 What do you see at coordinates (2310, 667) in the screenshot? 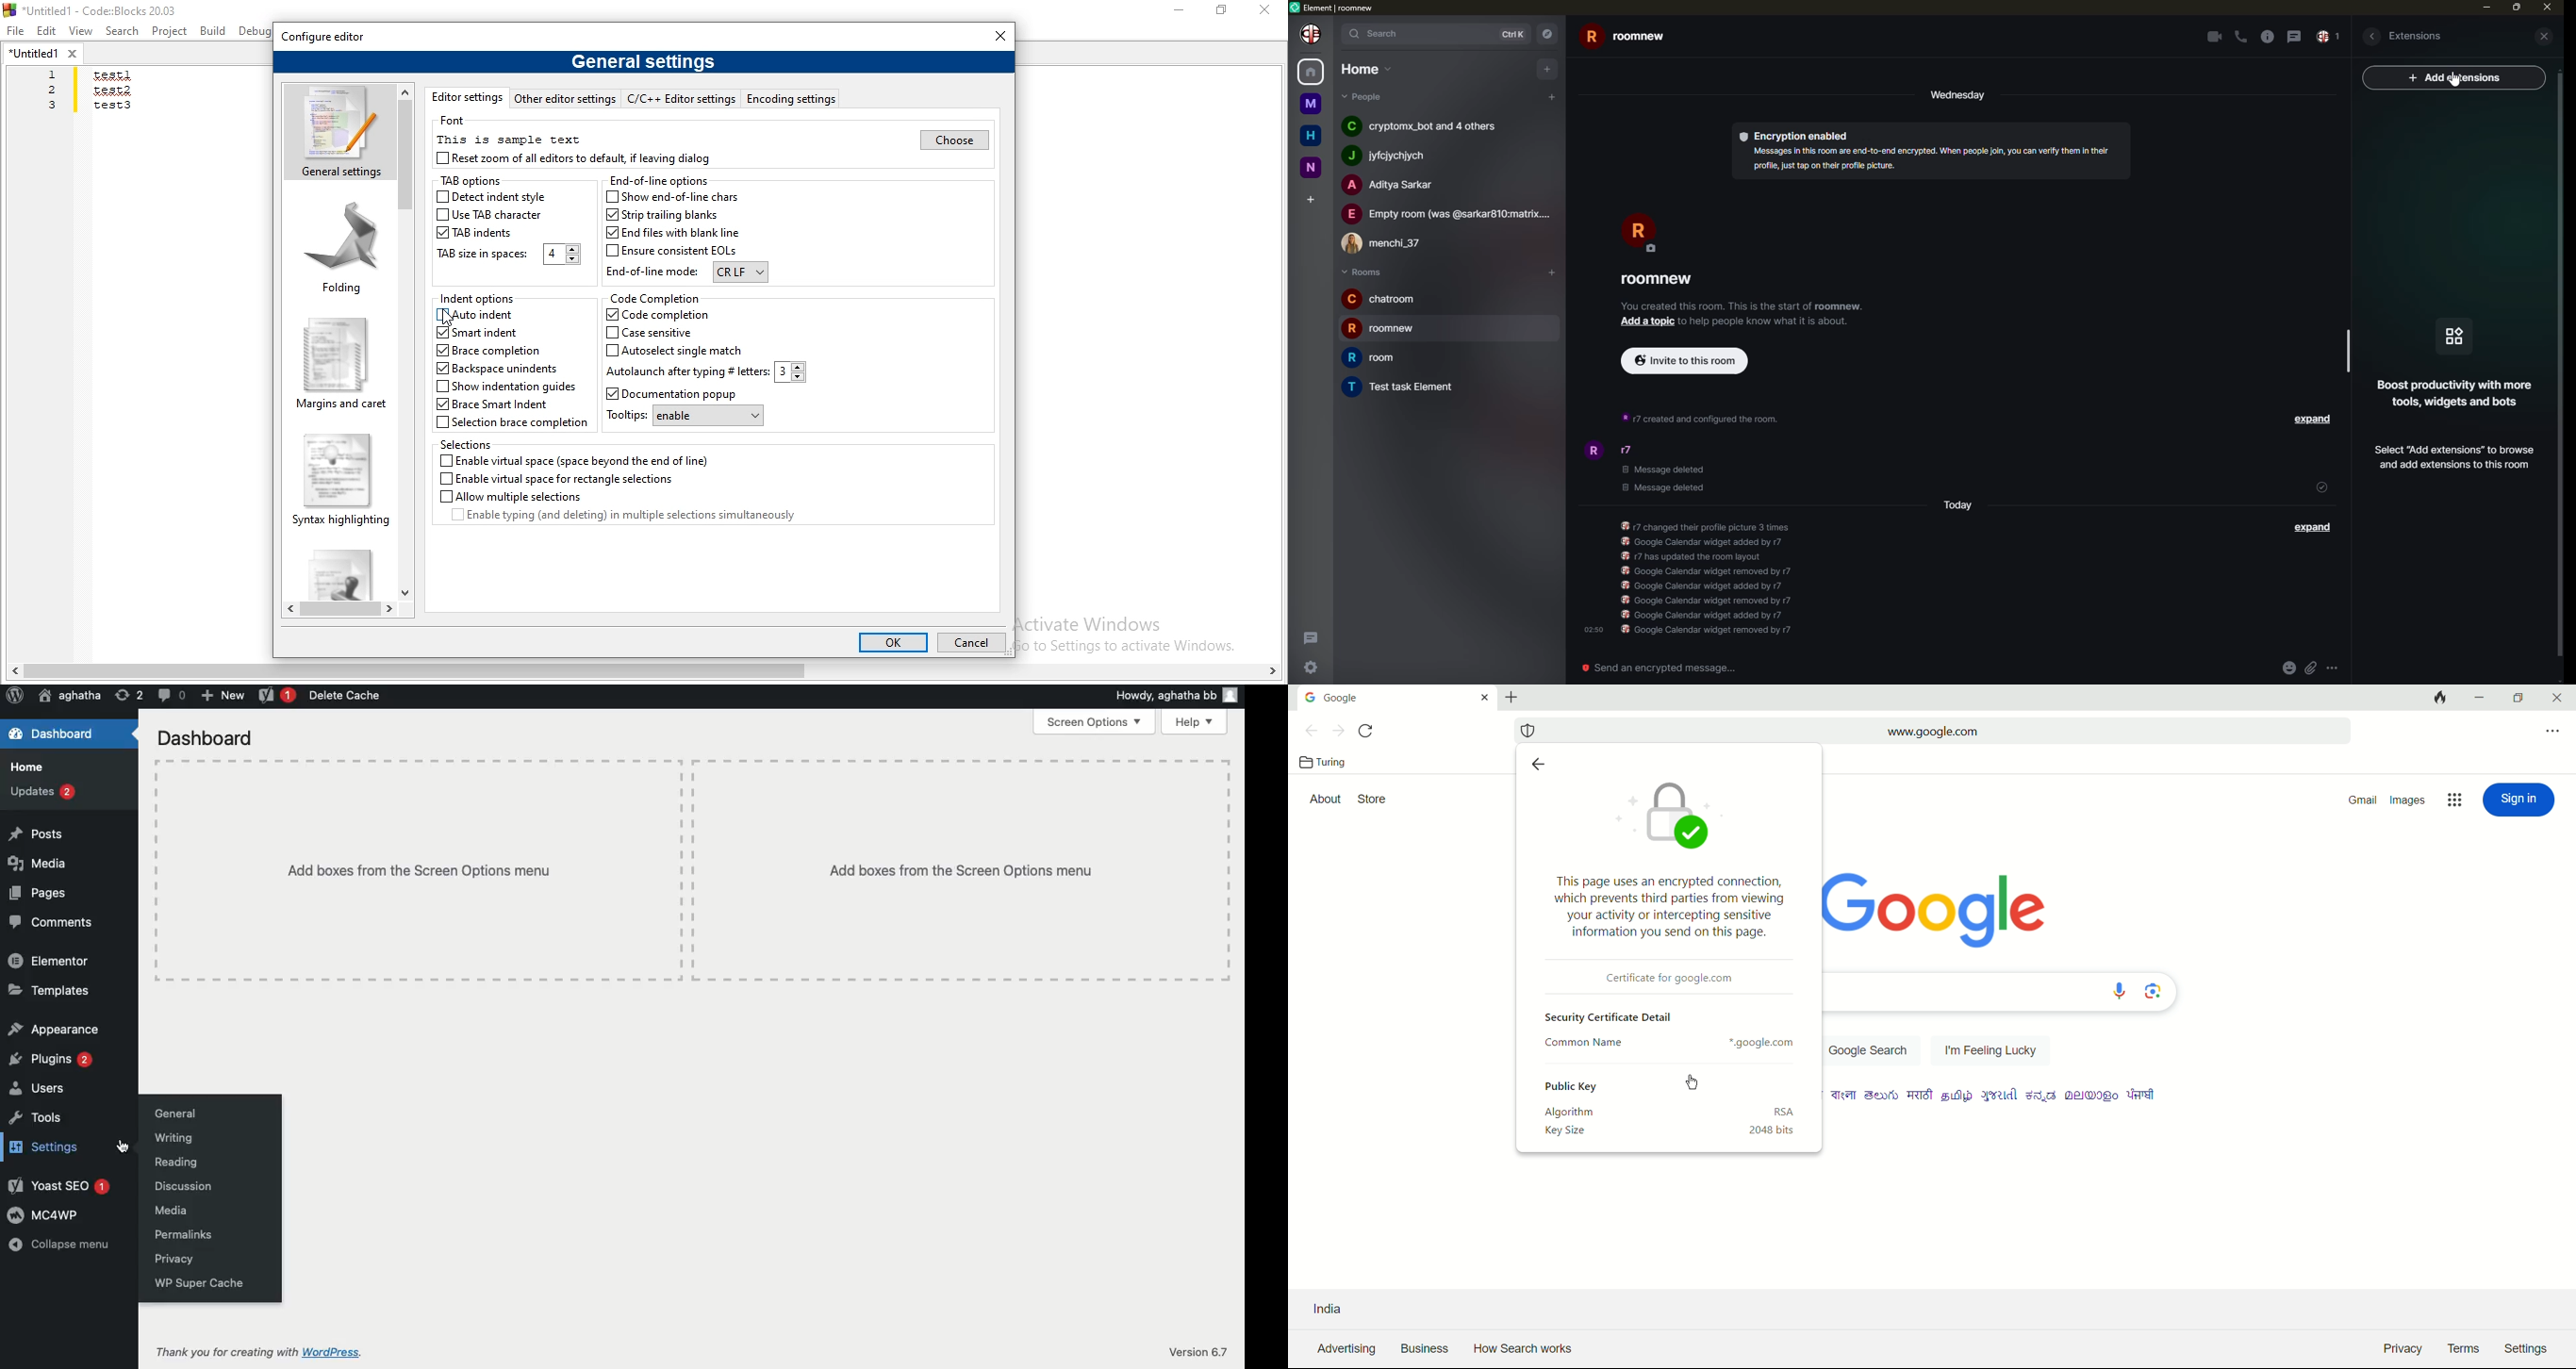
I see `attach` at bounding box center [2310, 667].